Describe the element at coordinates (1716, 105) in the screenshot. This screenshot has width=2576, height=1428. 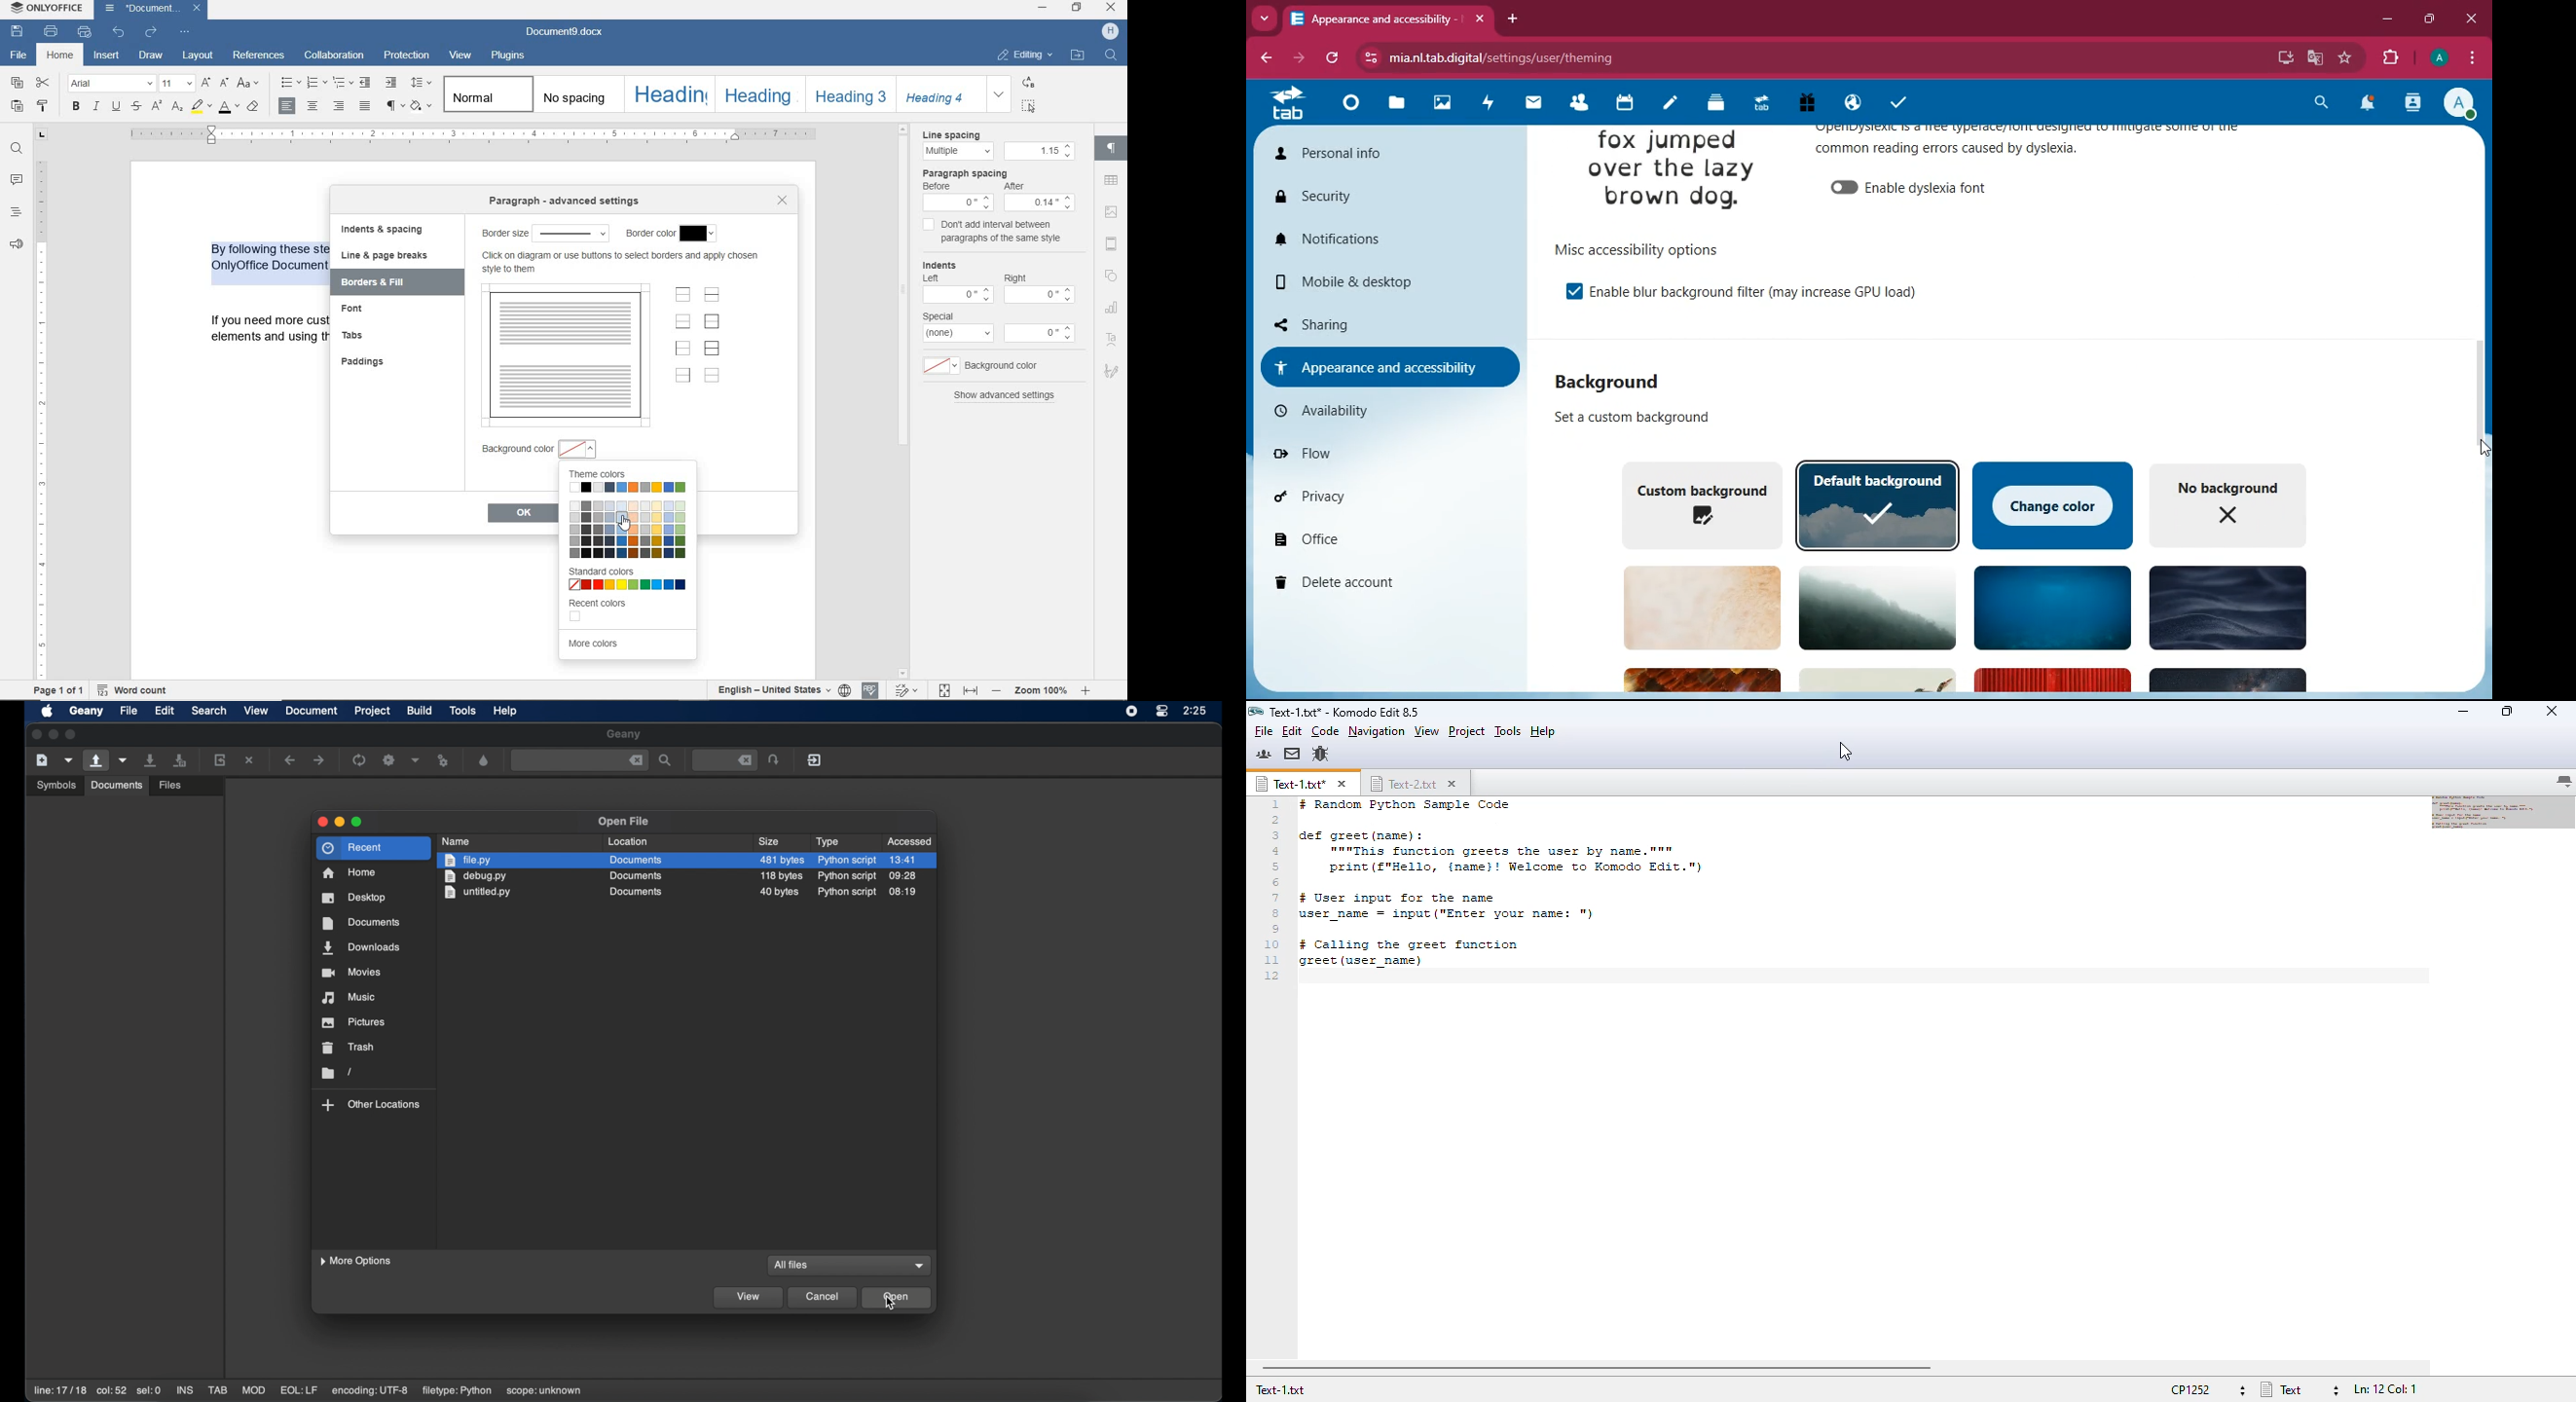
I see `layers` at that location.